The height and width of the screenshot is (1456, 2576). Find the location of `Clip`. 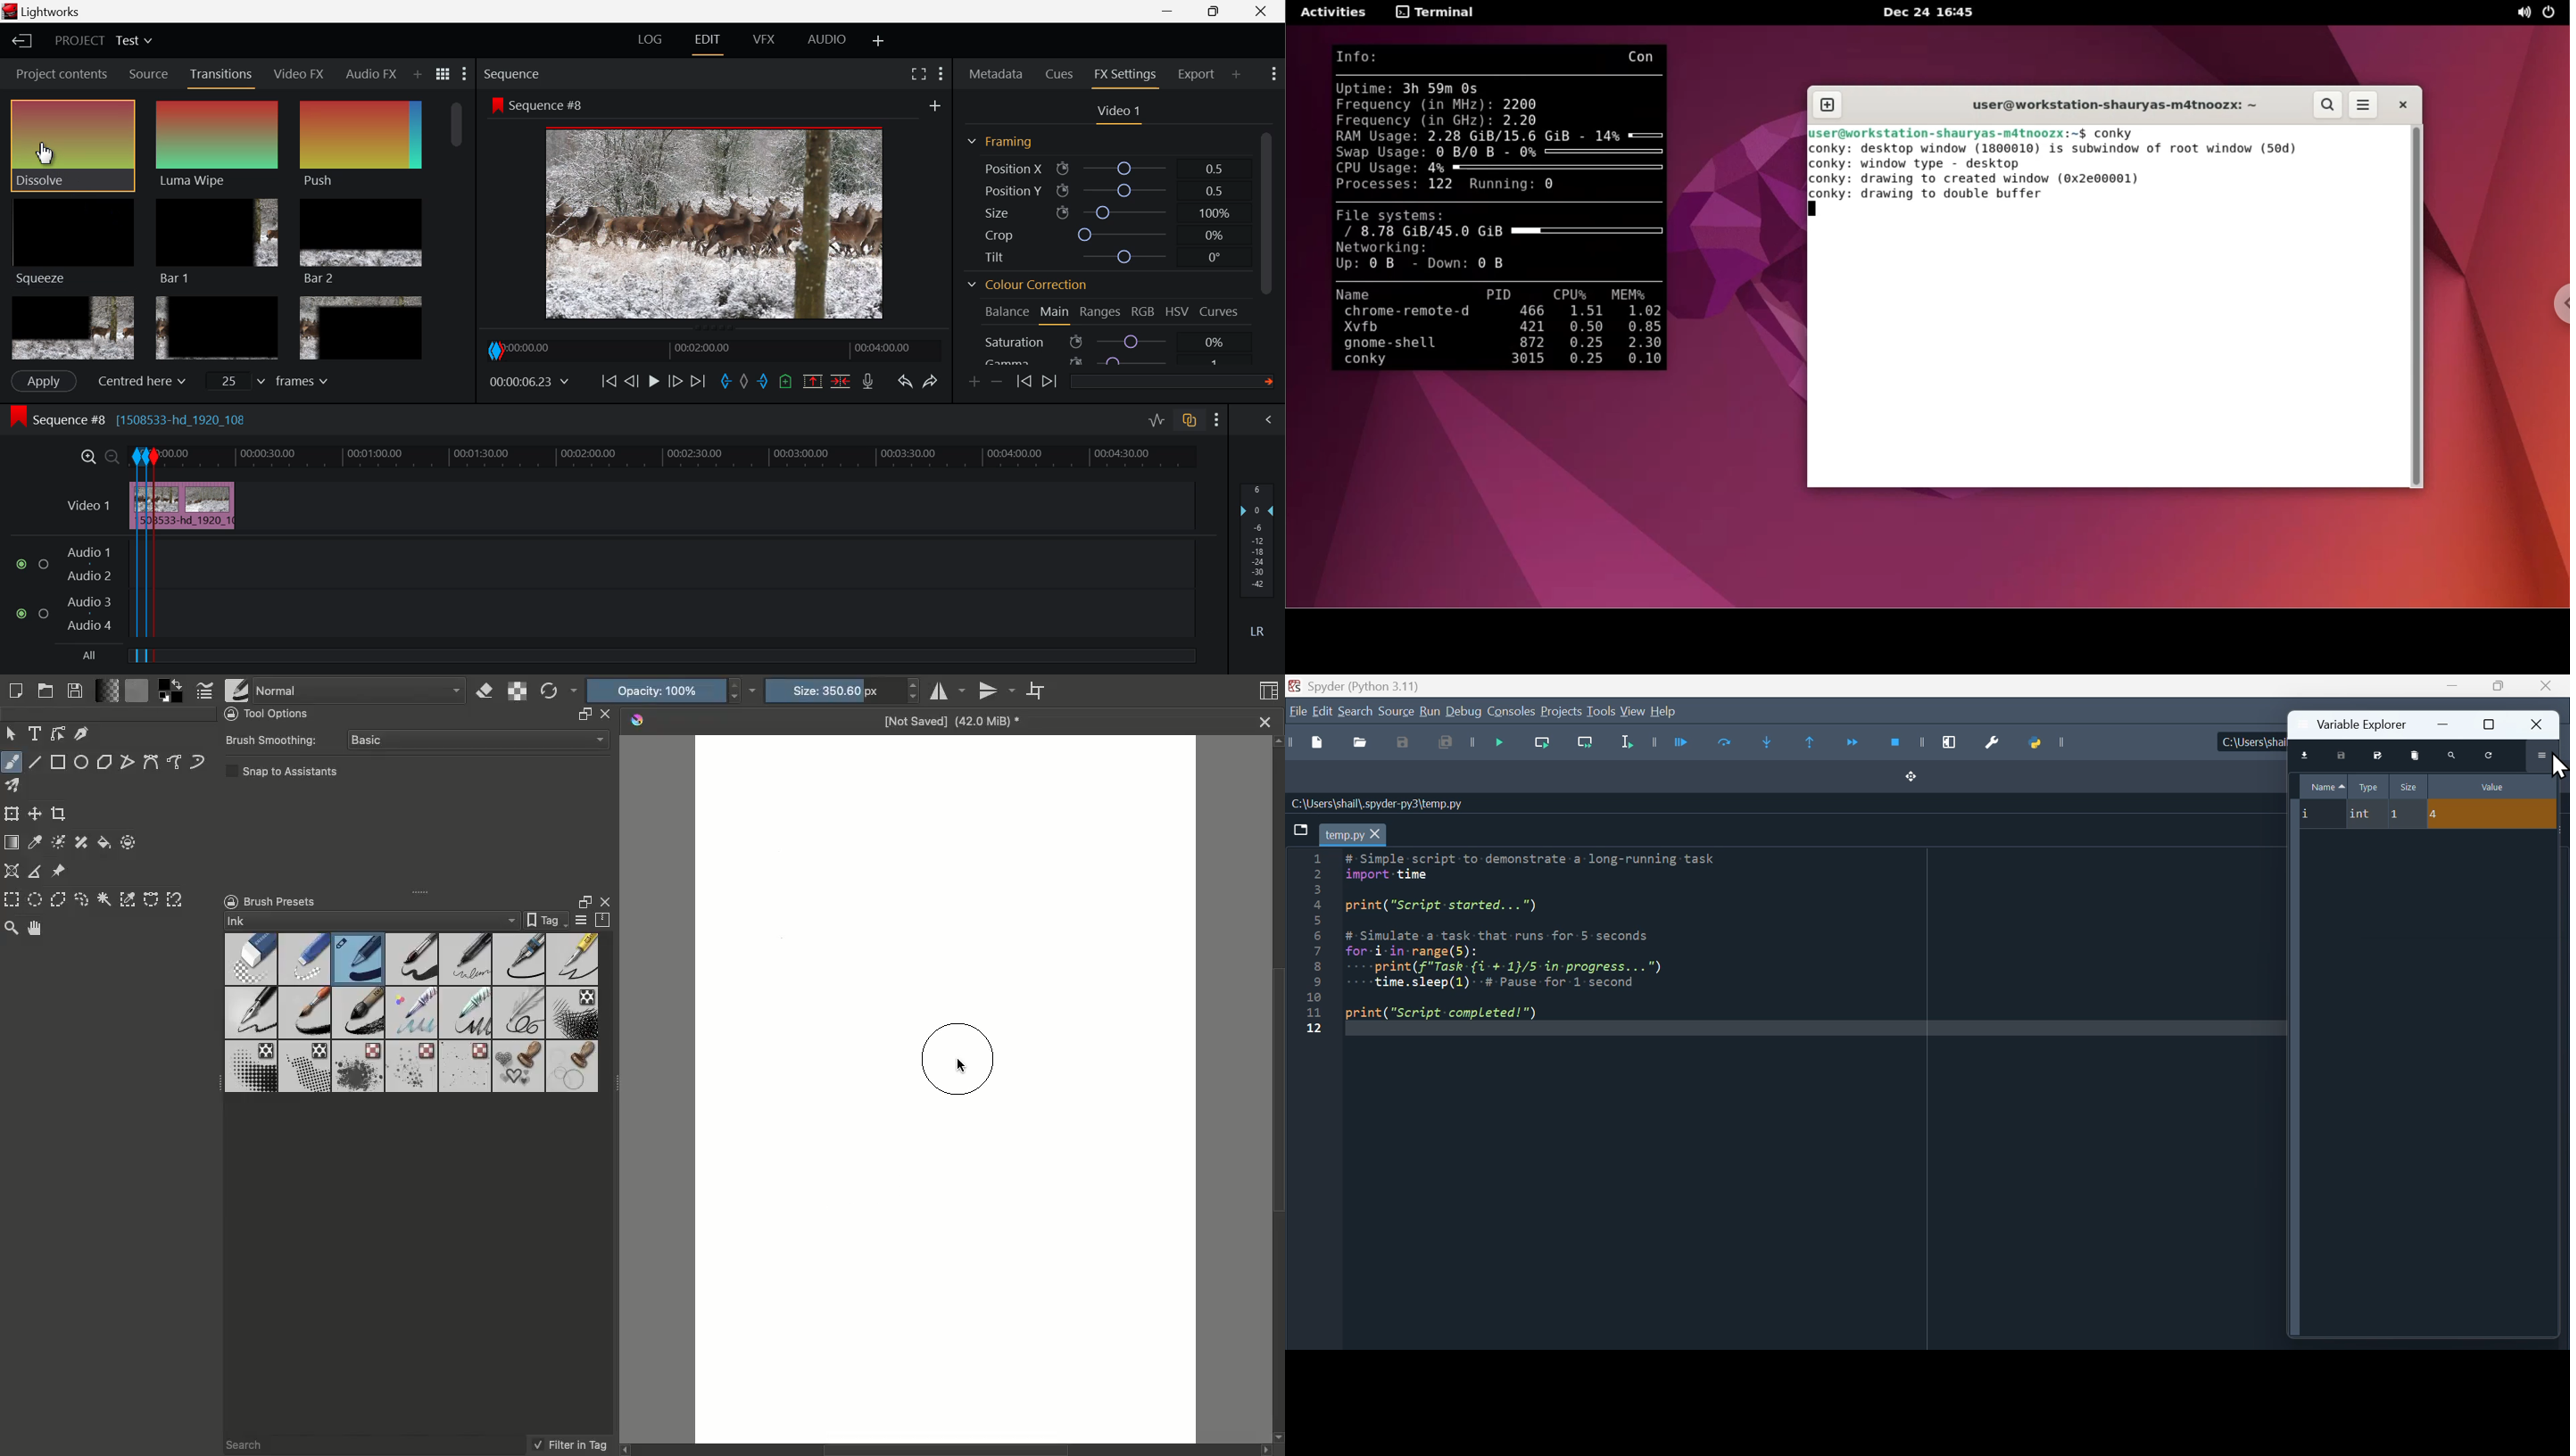

Clip is located at coordinates (209, 507).